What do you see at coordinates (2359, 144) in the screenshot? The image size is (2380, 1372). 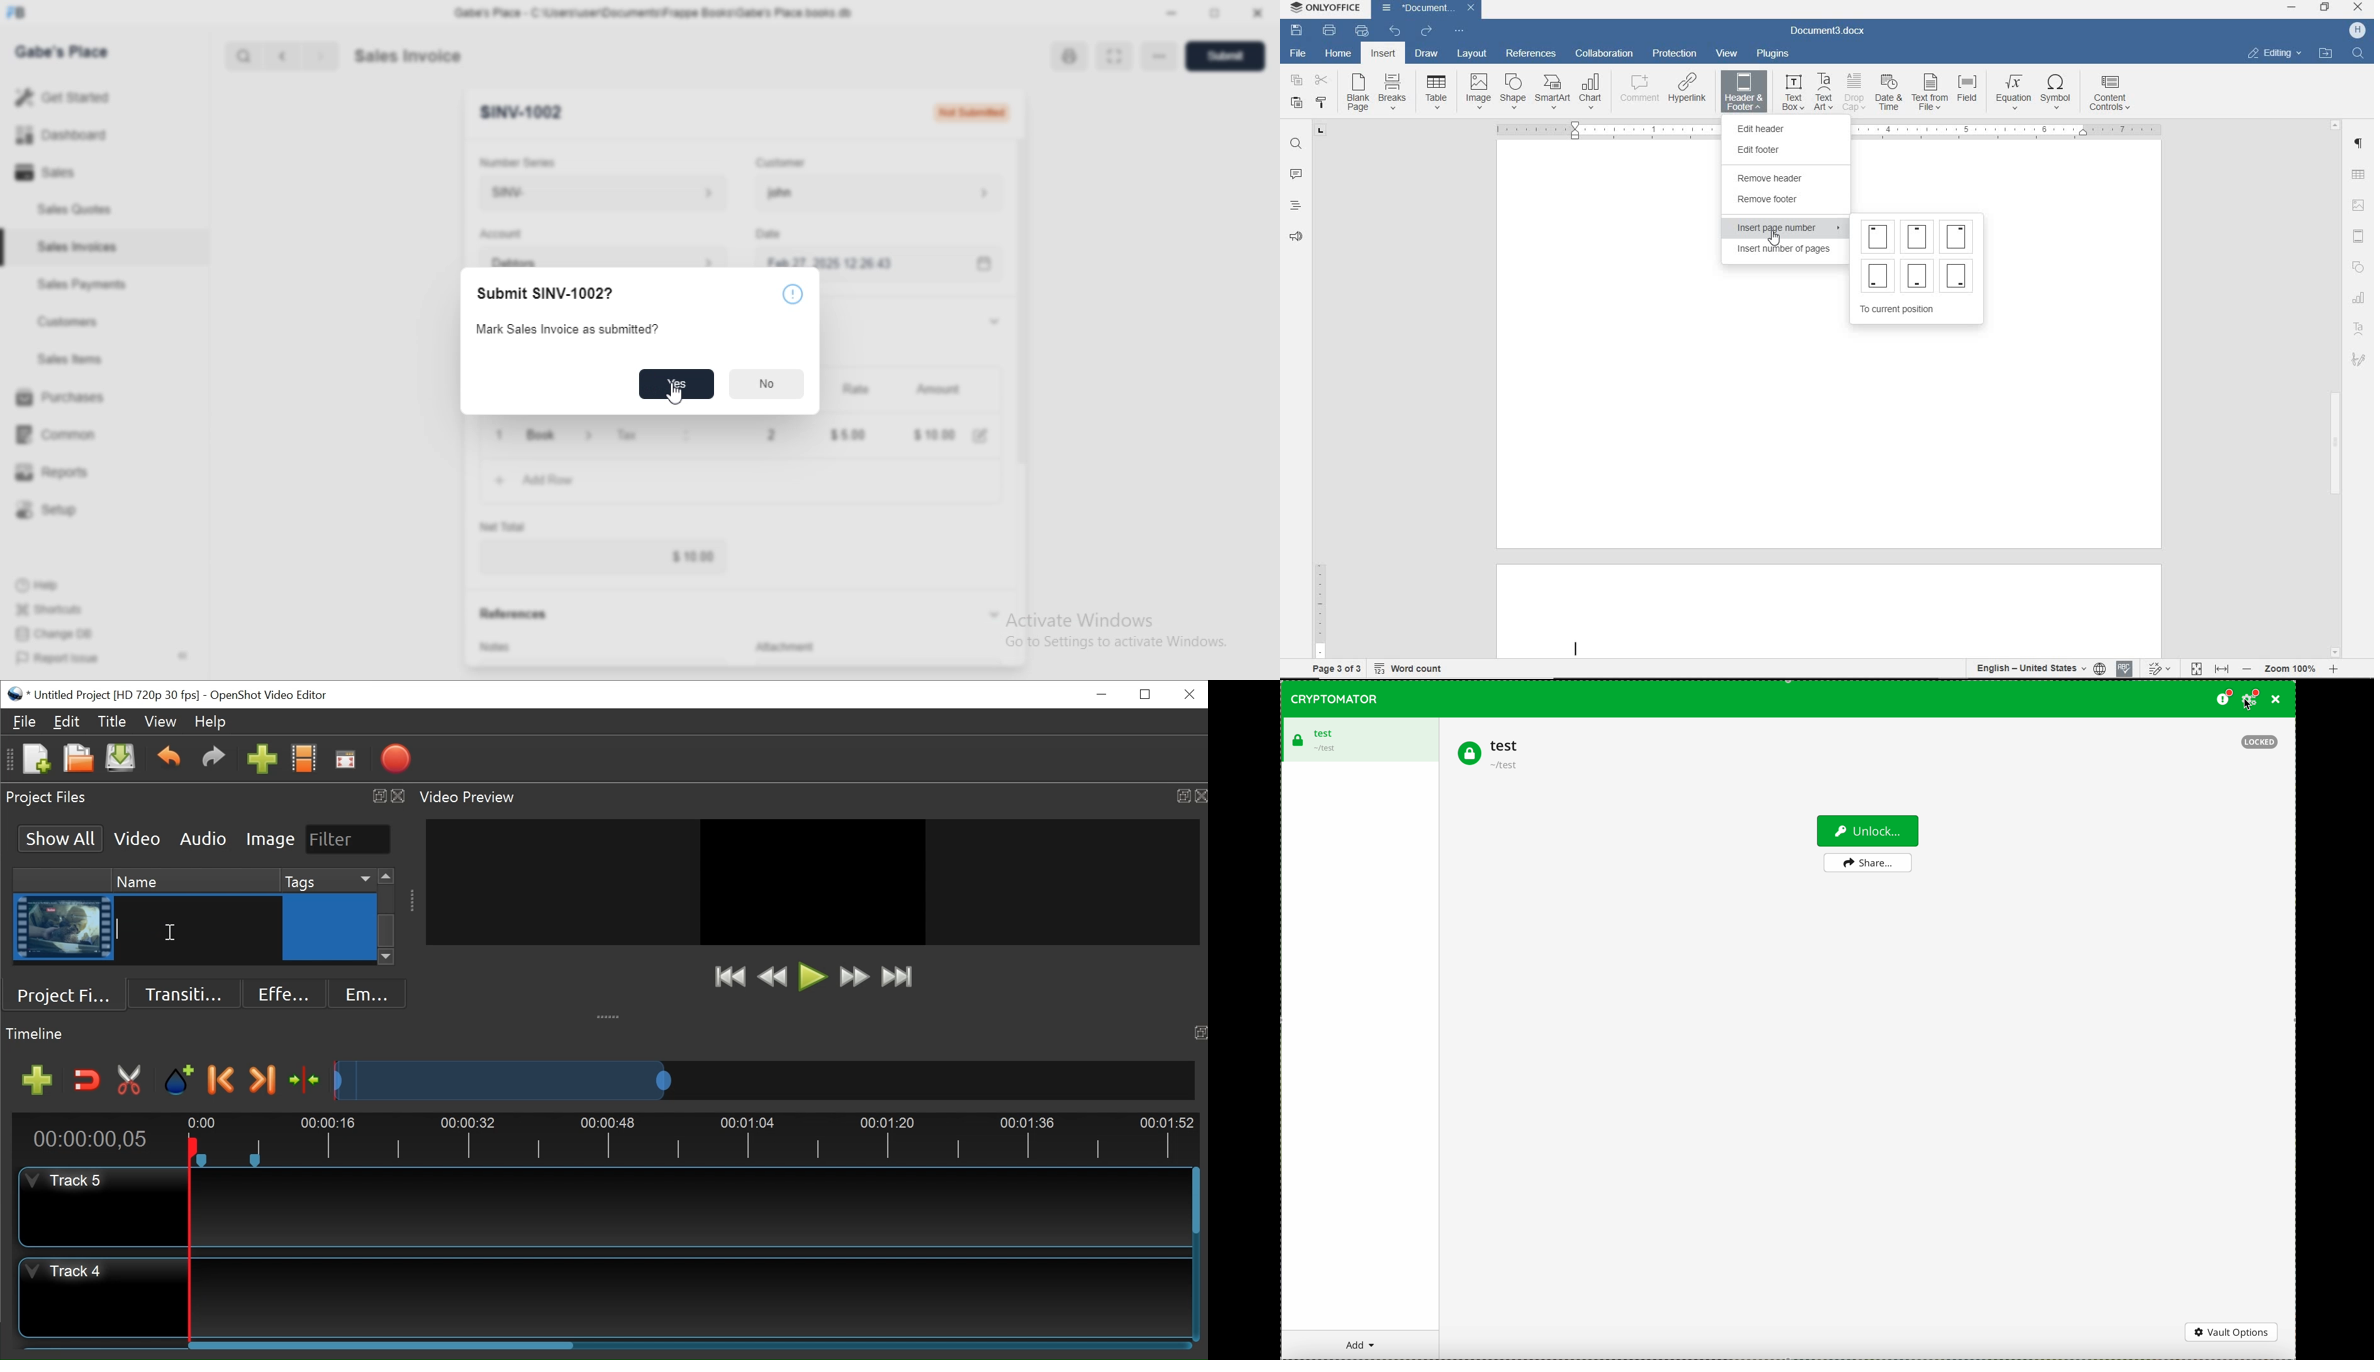 I see `PARAGRAPH SETTINGS` at bounding box center [2359, 144].